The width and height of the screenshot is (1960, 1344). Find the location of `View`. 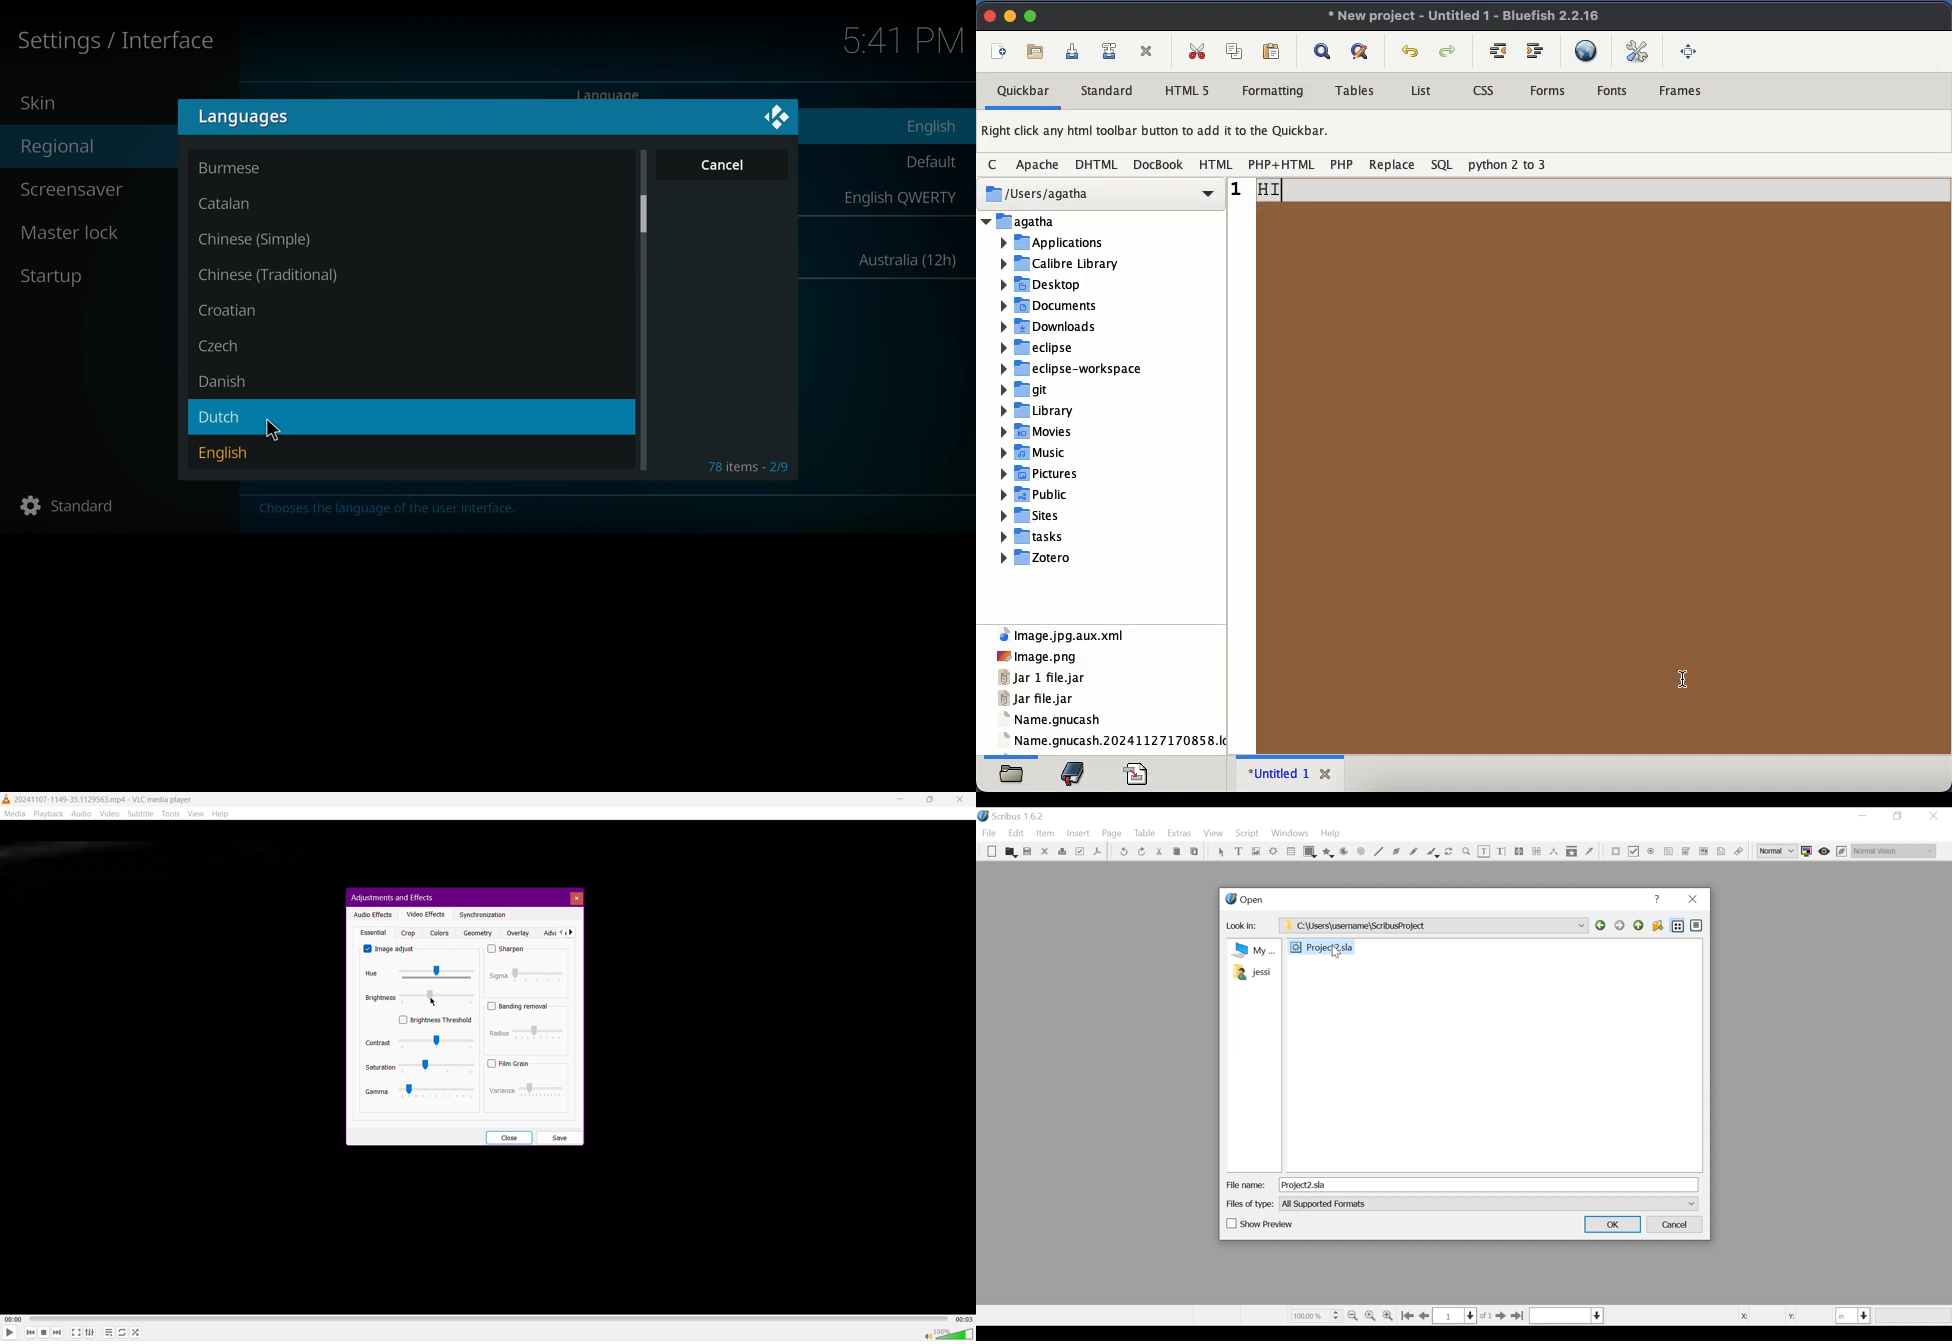

View is located at coordinates (1213, 834).